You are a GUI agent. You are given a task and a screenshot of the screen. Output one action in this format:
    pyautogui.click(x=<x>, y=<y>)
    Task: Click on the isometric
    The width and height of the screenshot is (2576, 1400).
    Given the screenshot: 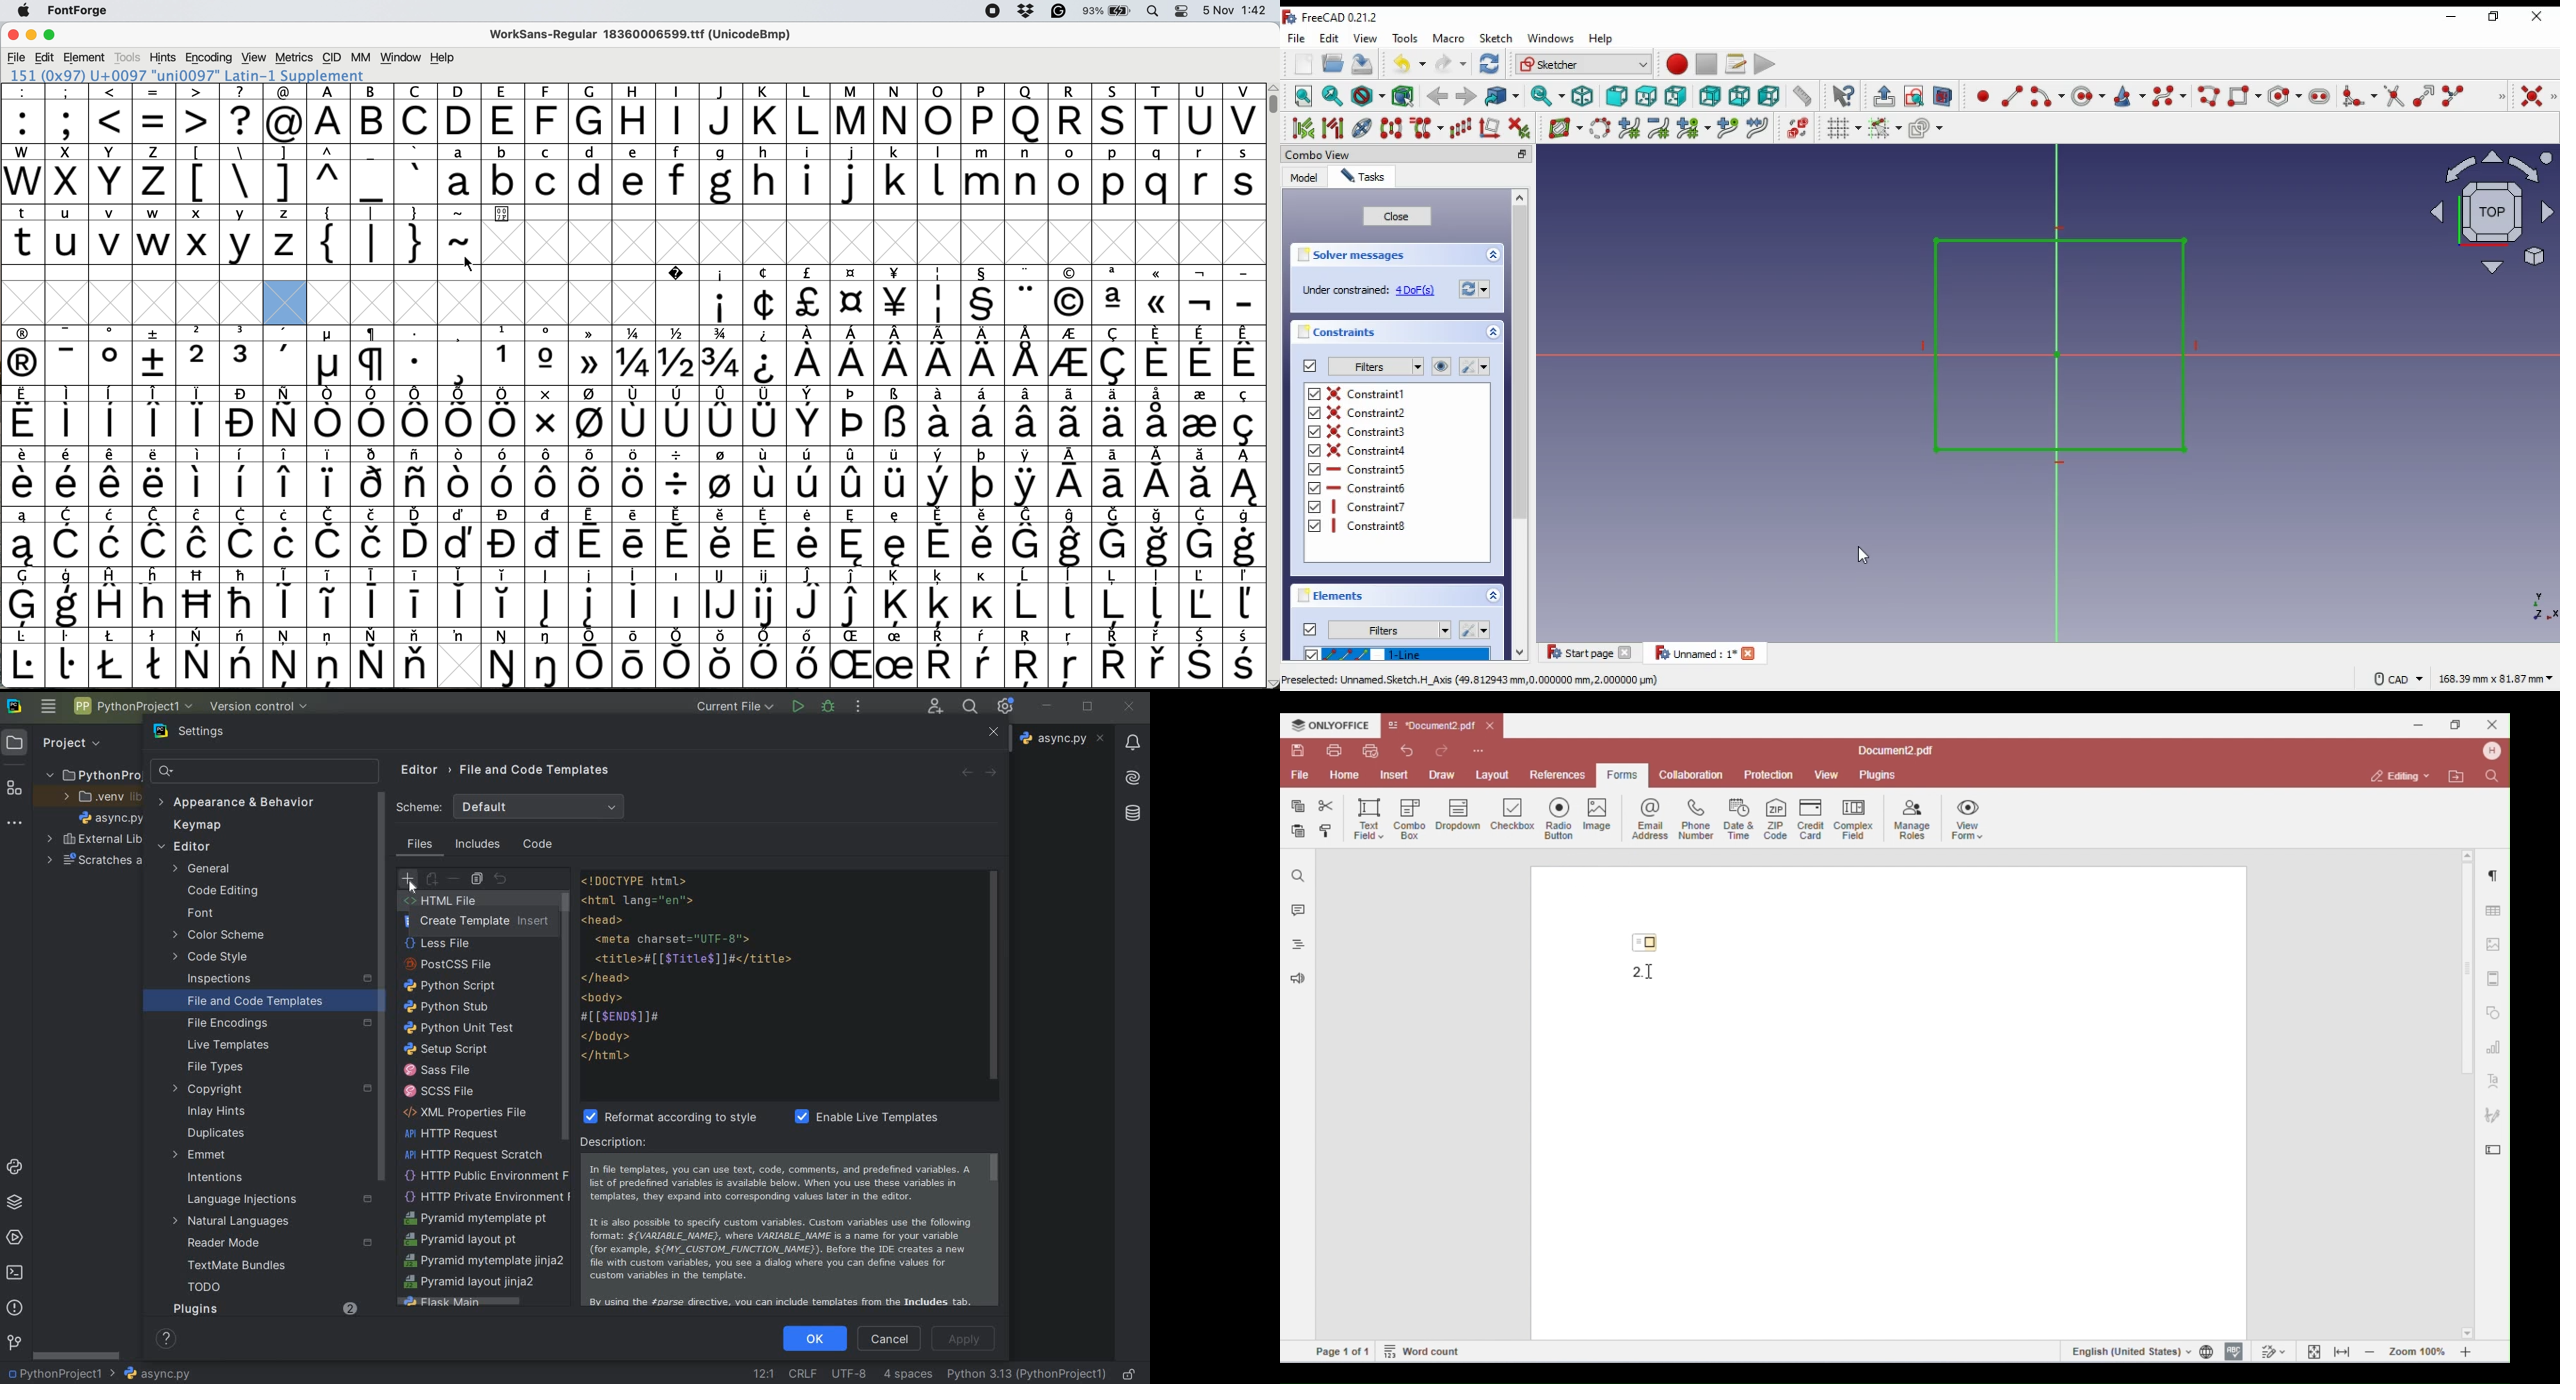 What is the action you would take?
    pyautogui.click(x=1583, y=96)
    